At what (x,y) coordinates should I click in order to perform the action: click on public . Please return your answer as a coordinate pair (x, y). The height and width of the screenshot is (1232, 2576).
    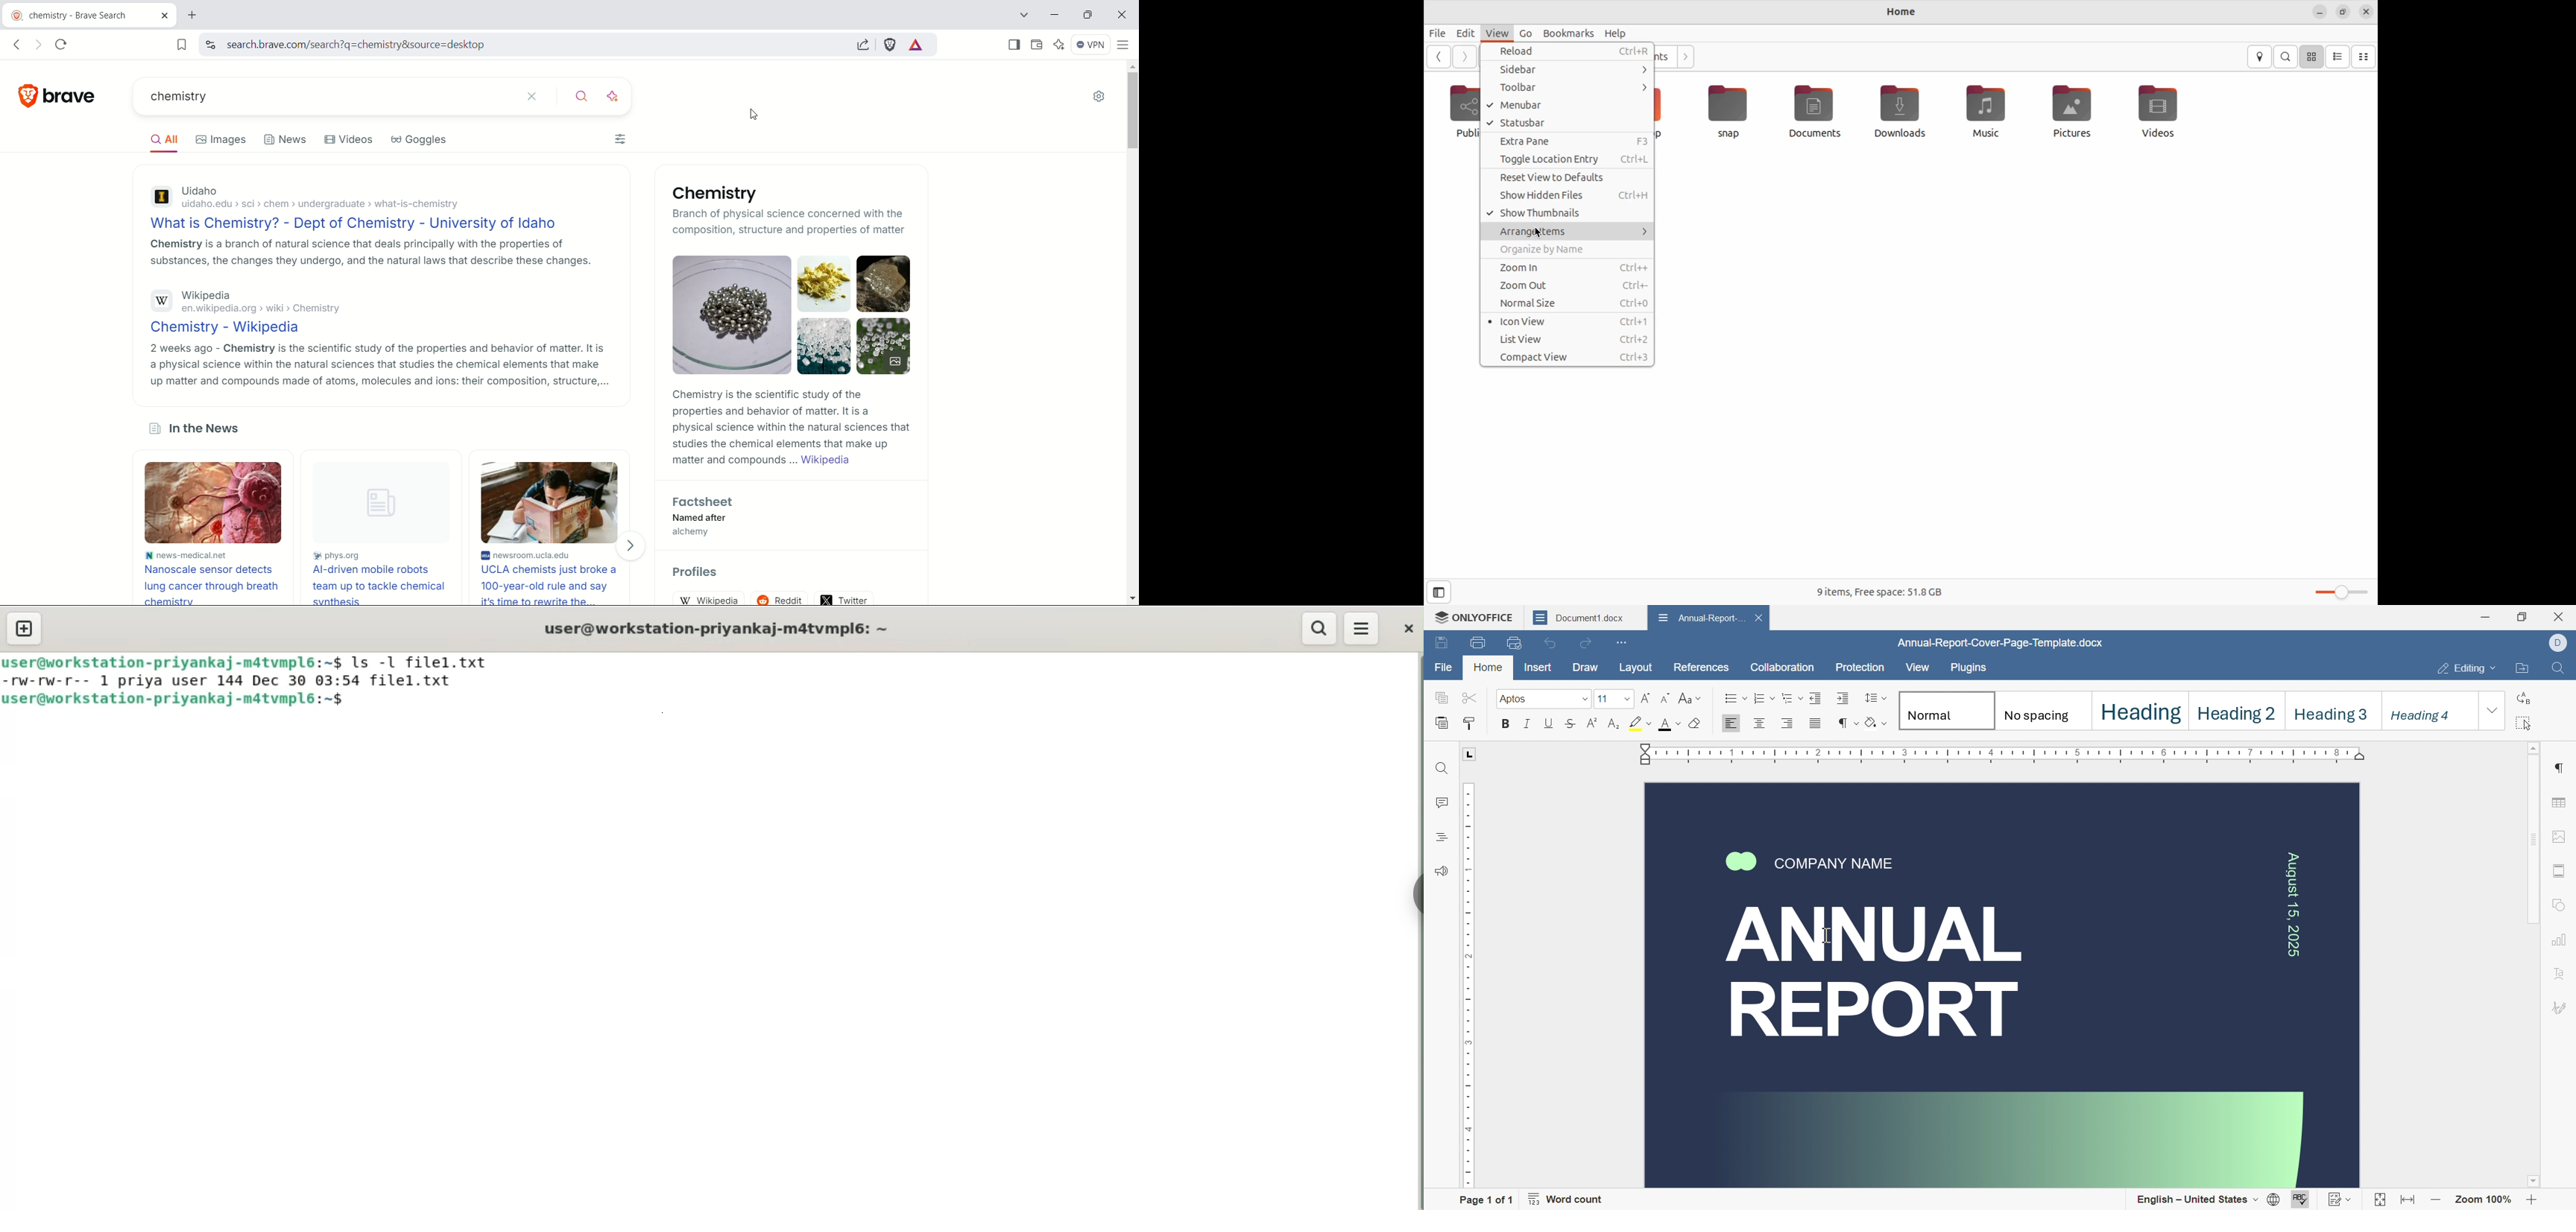
    Looking at the image, I should click on (1455, 111).